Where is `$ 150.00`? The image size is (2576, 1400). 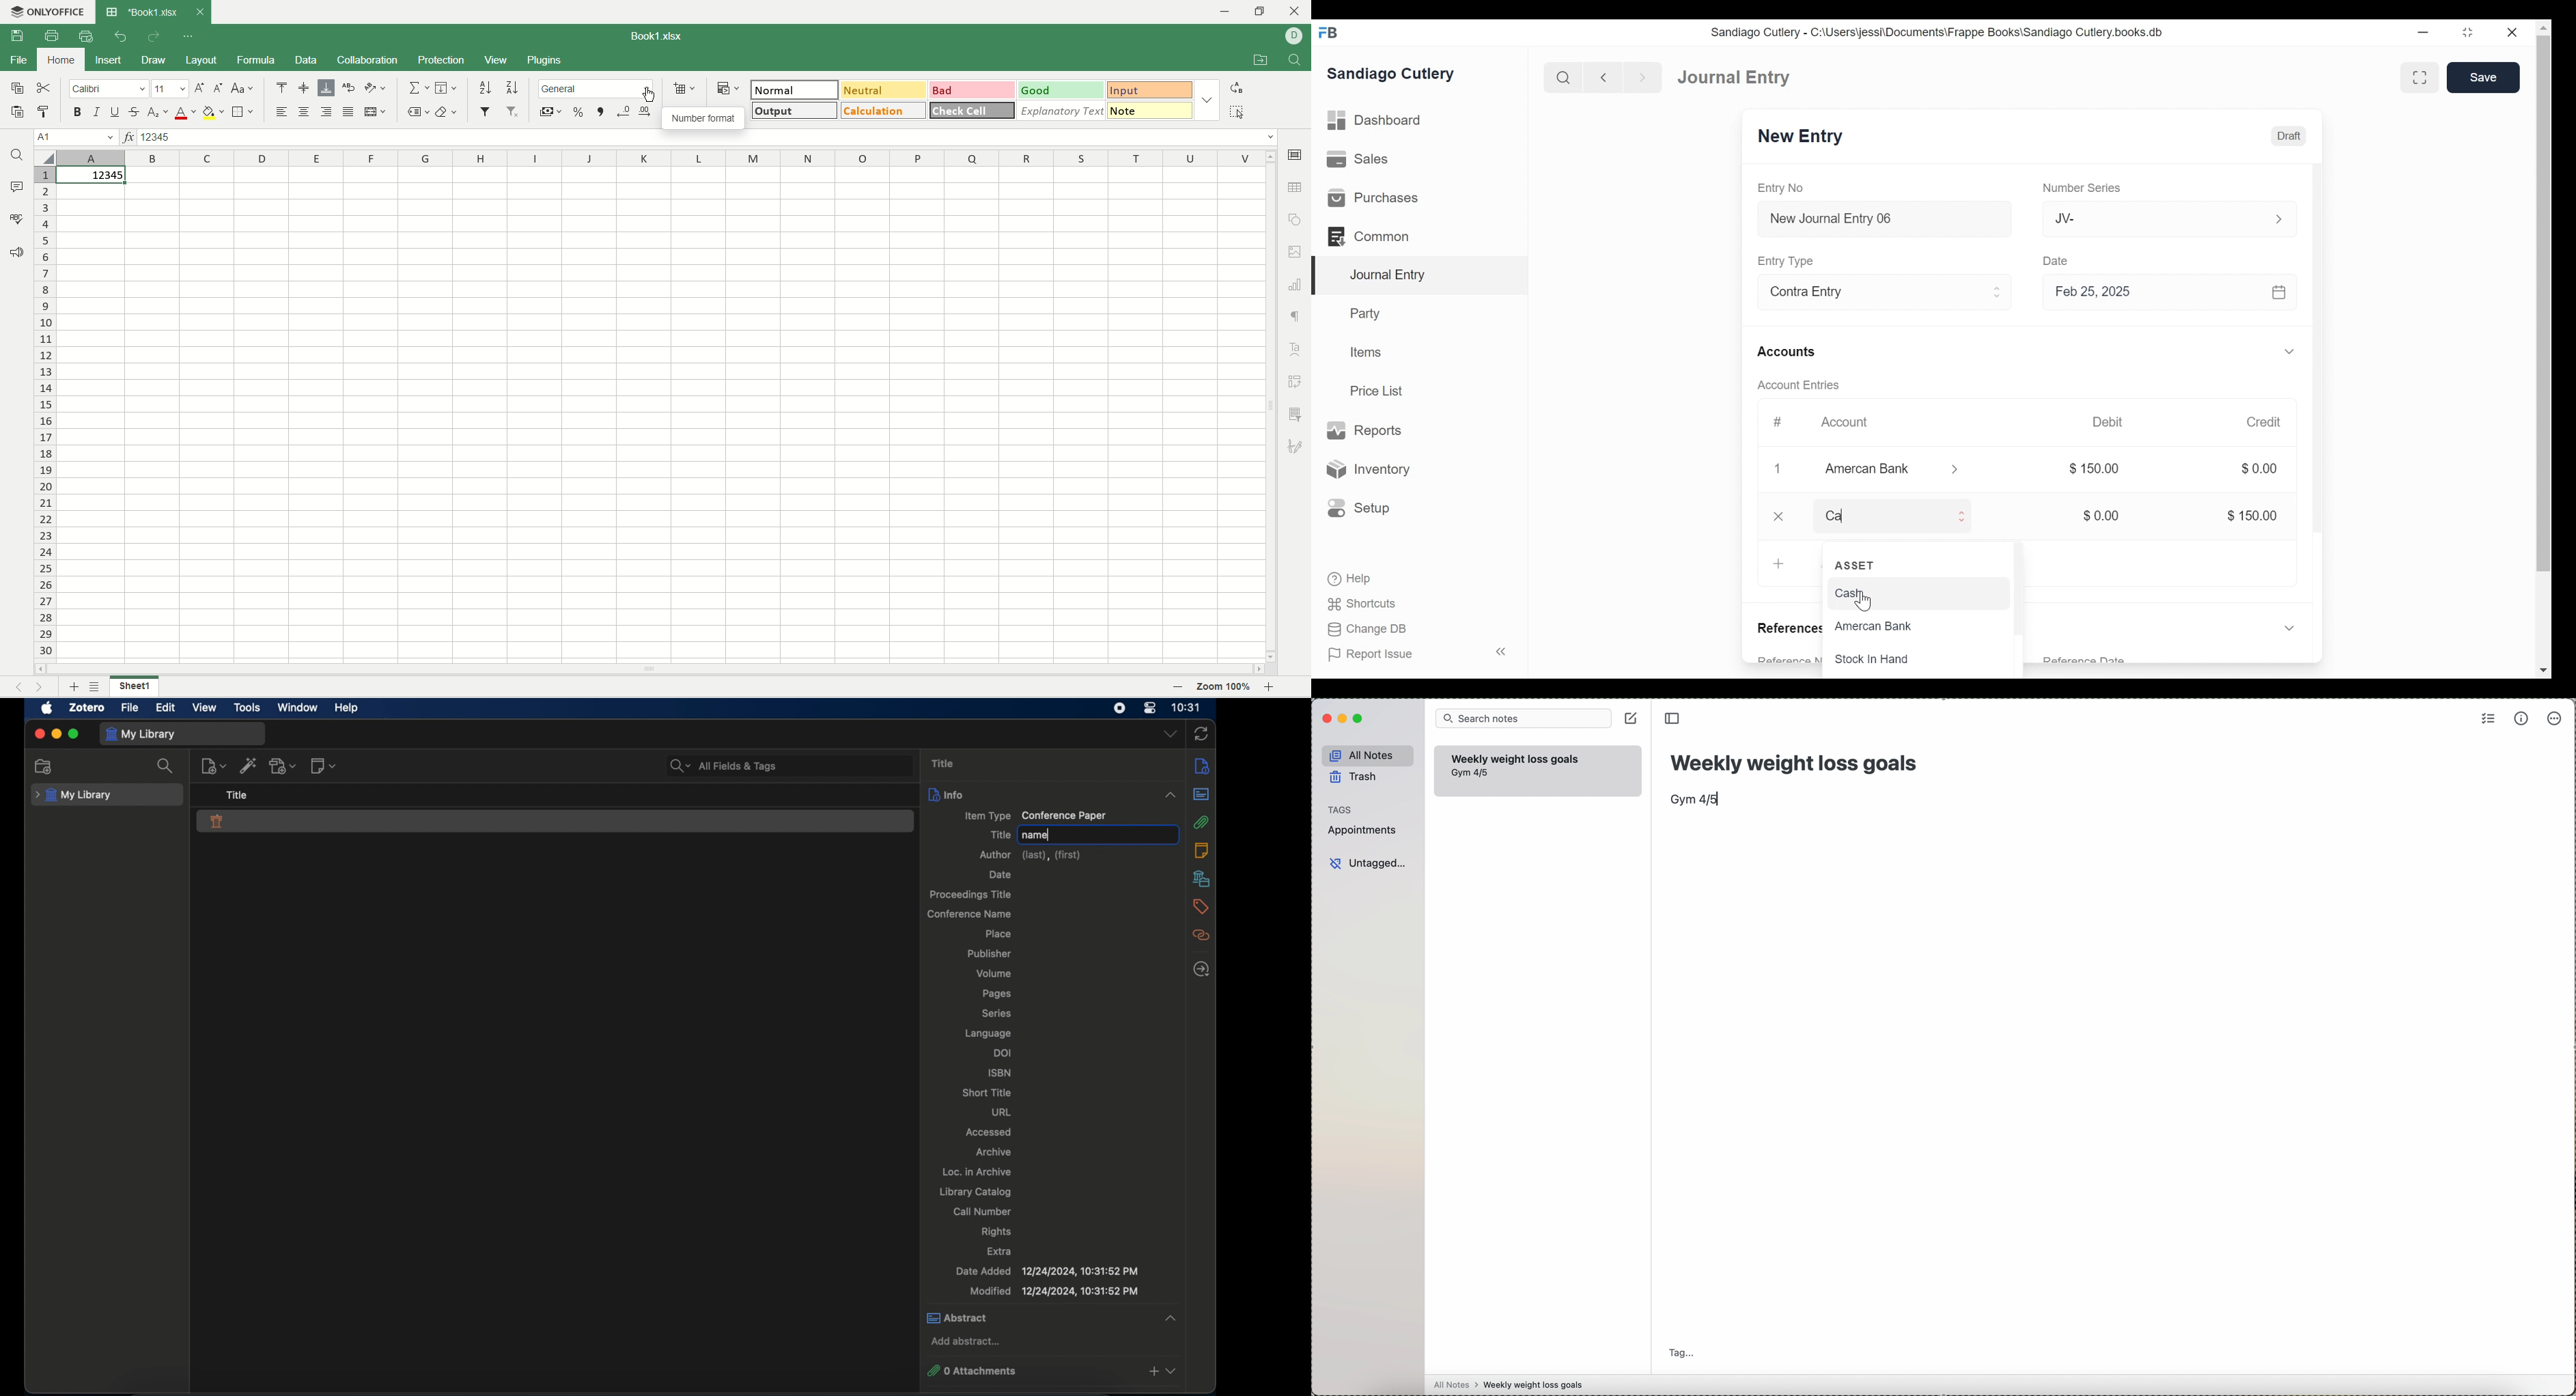 $ 150.00 is located at coordinates (2096, 469).